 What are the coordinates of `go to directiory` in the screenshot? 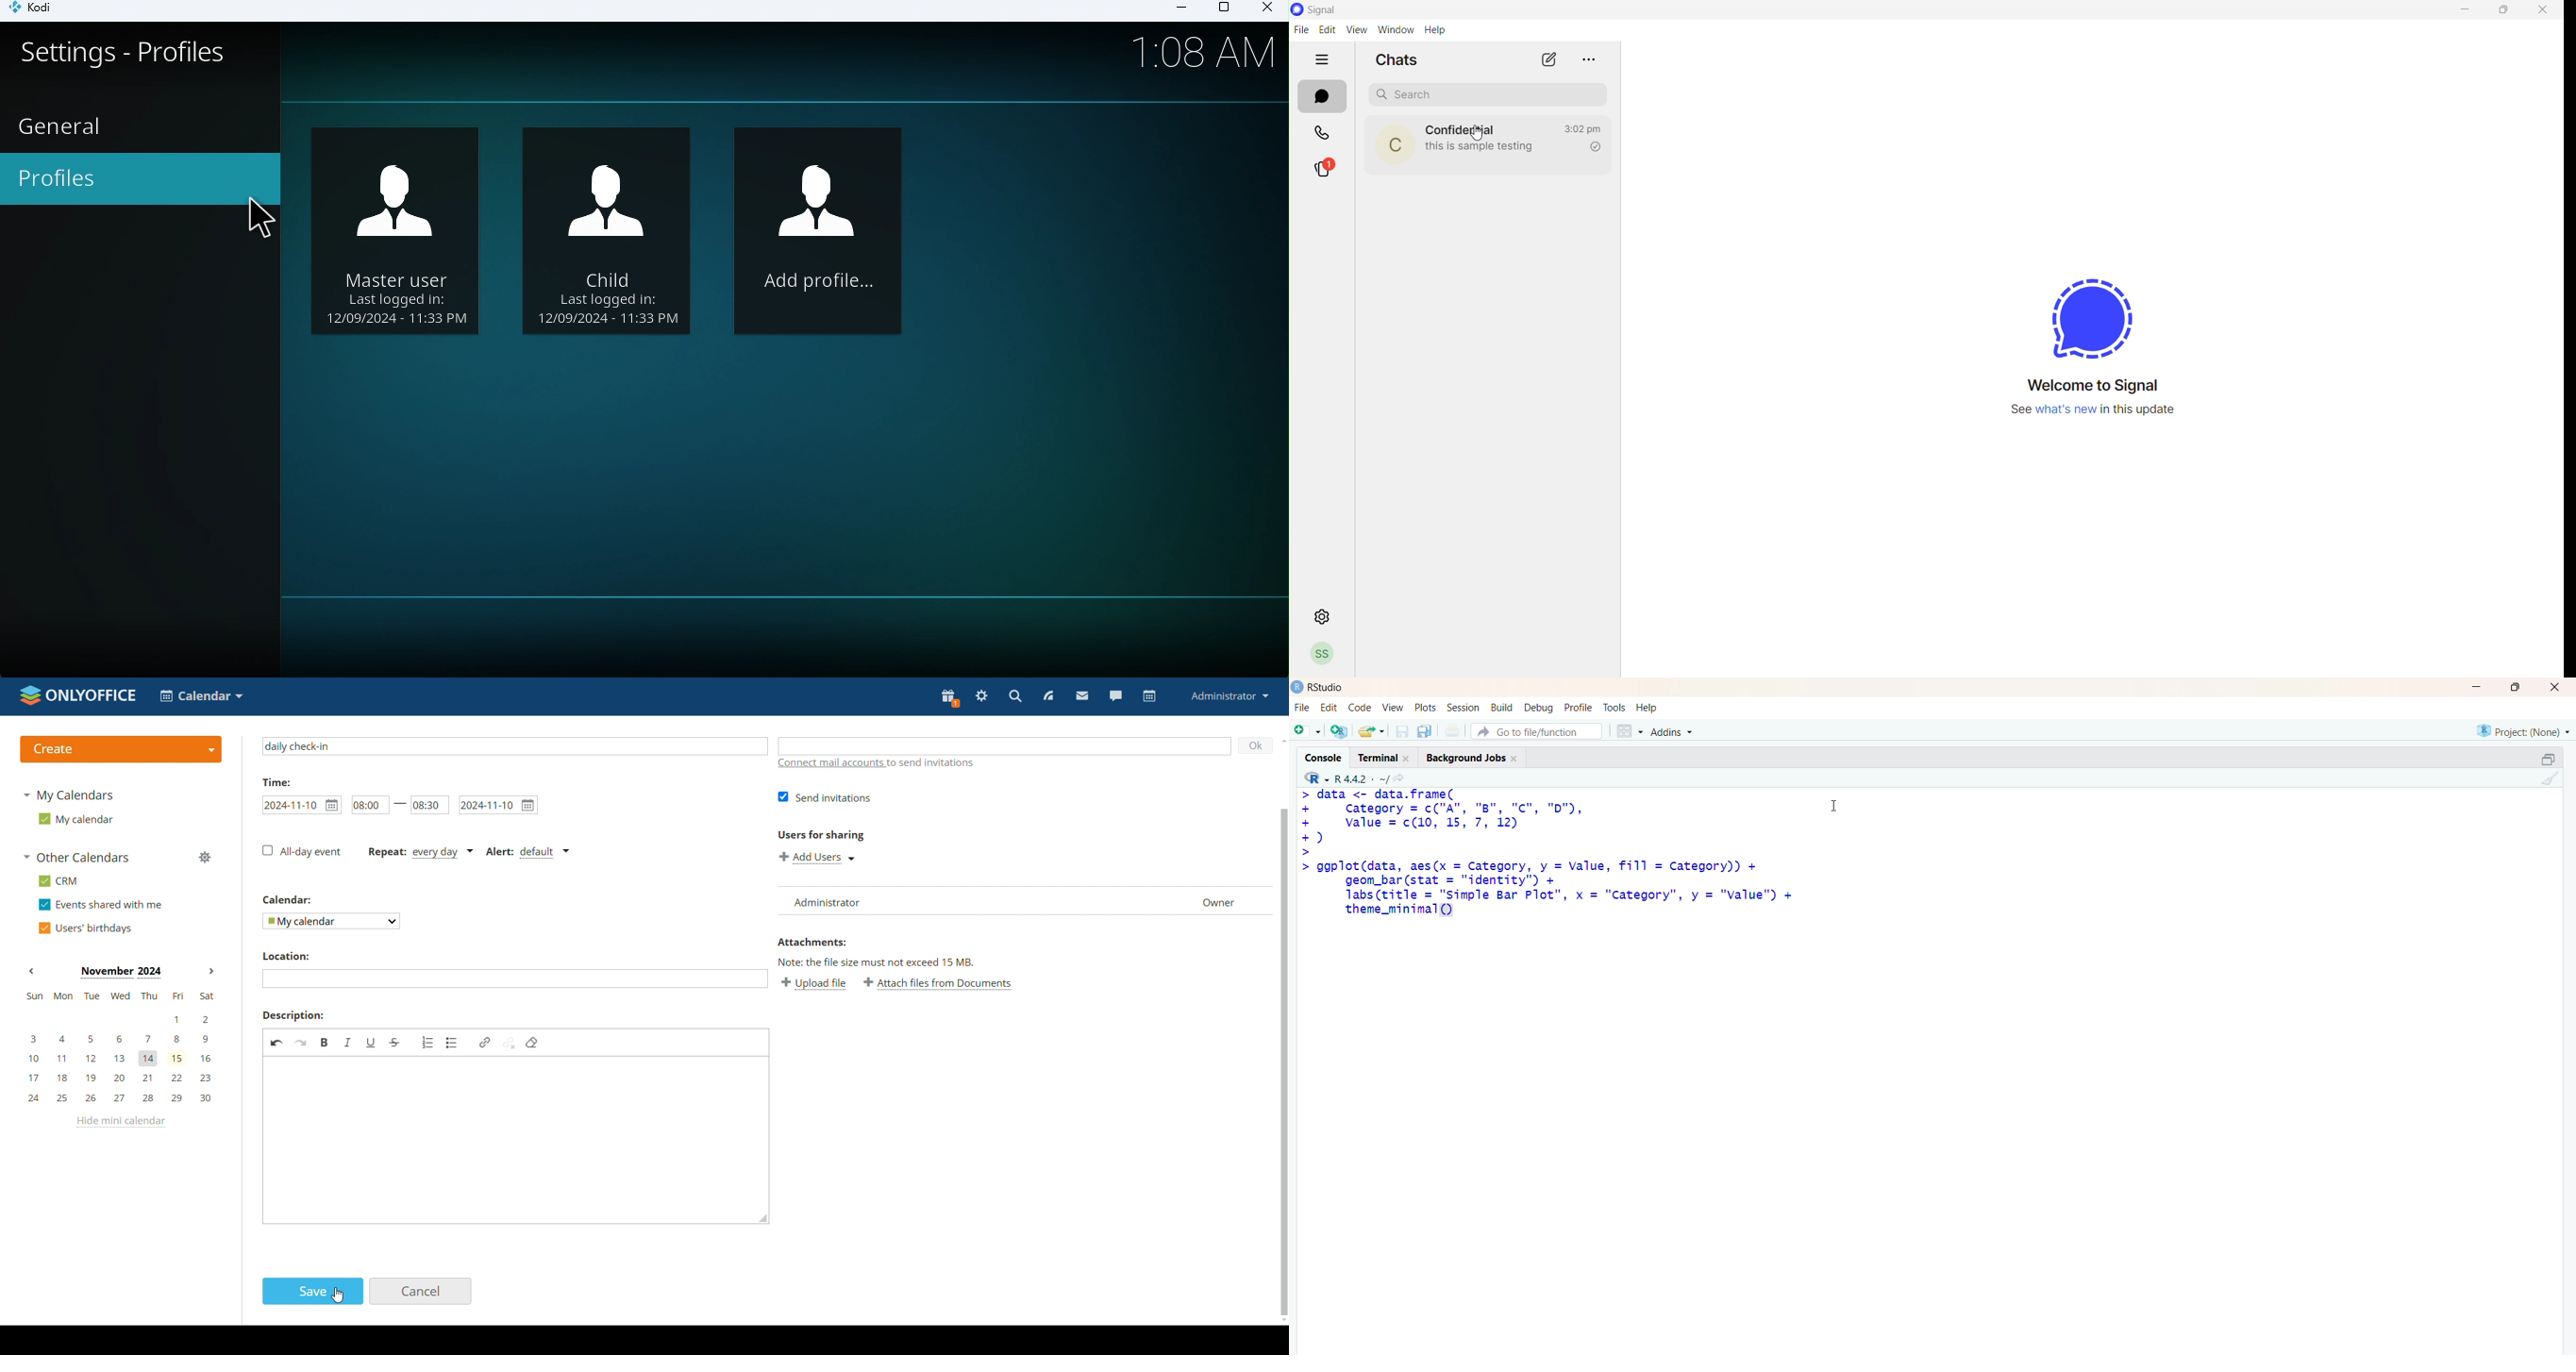 It's located at (1402, 778).